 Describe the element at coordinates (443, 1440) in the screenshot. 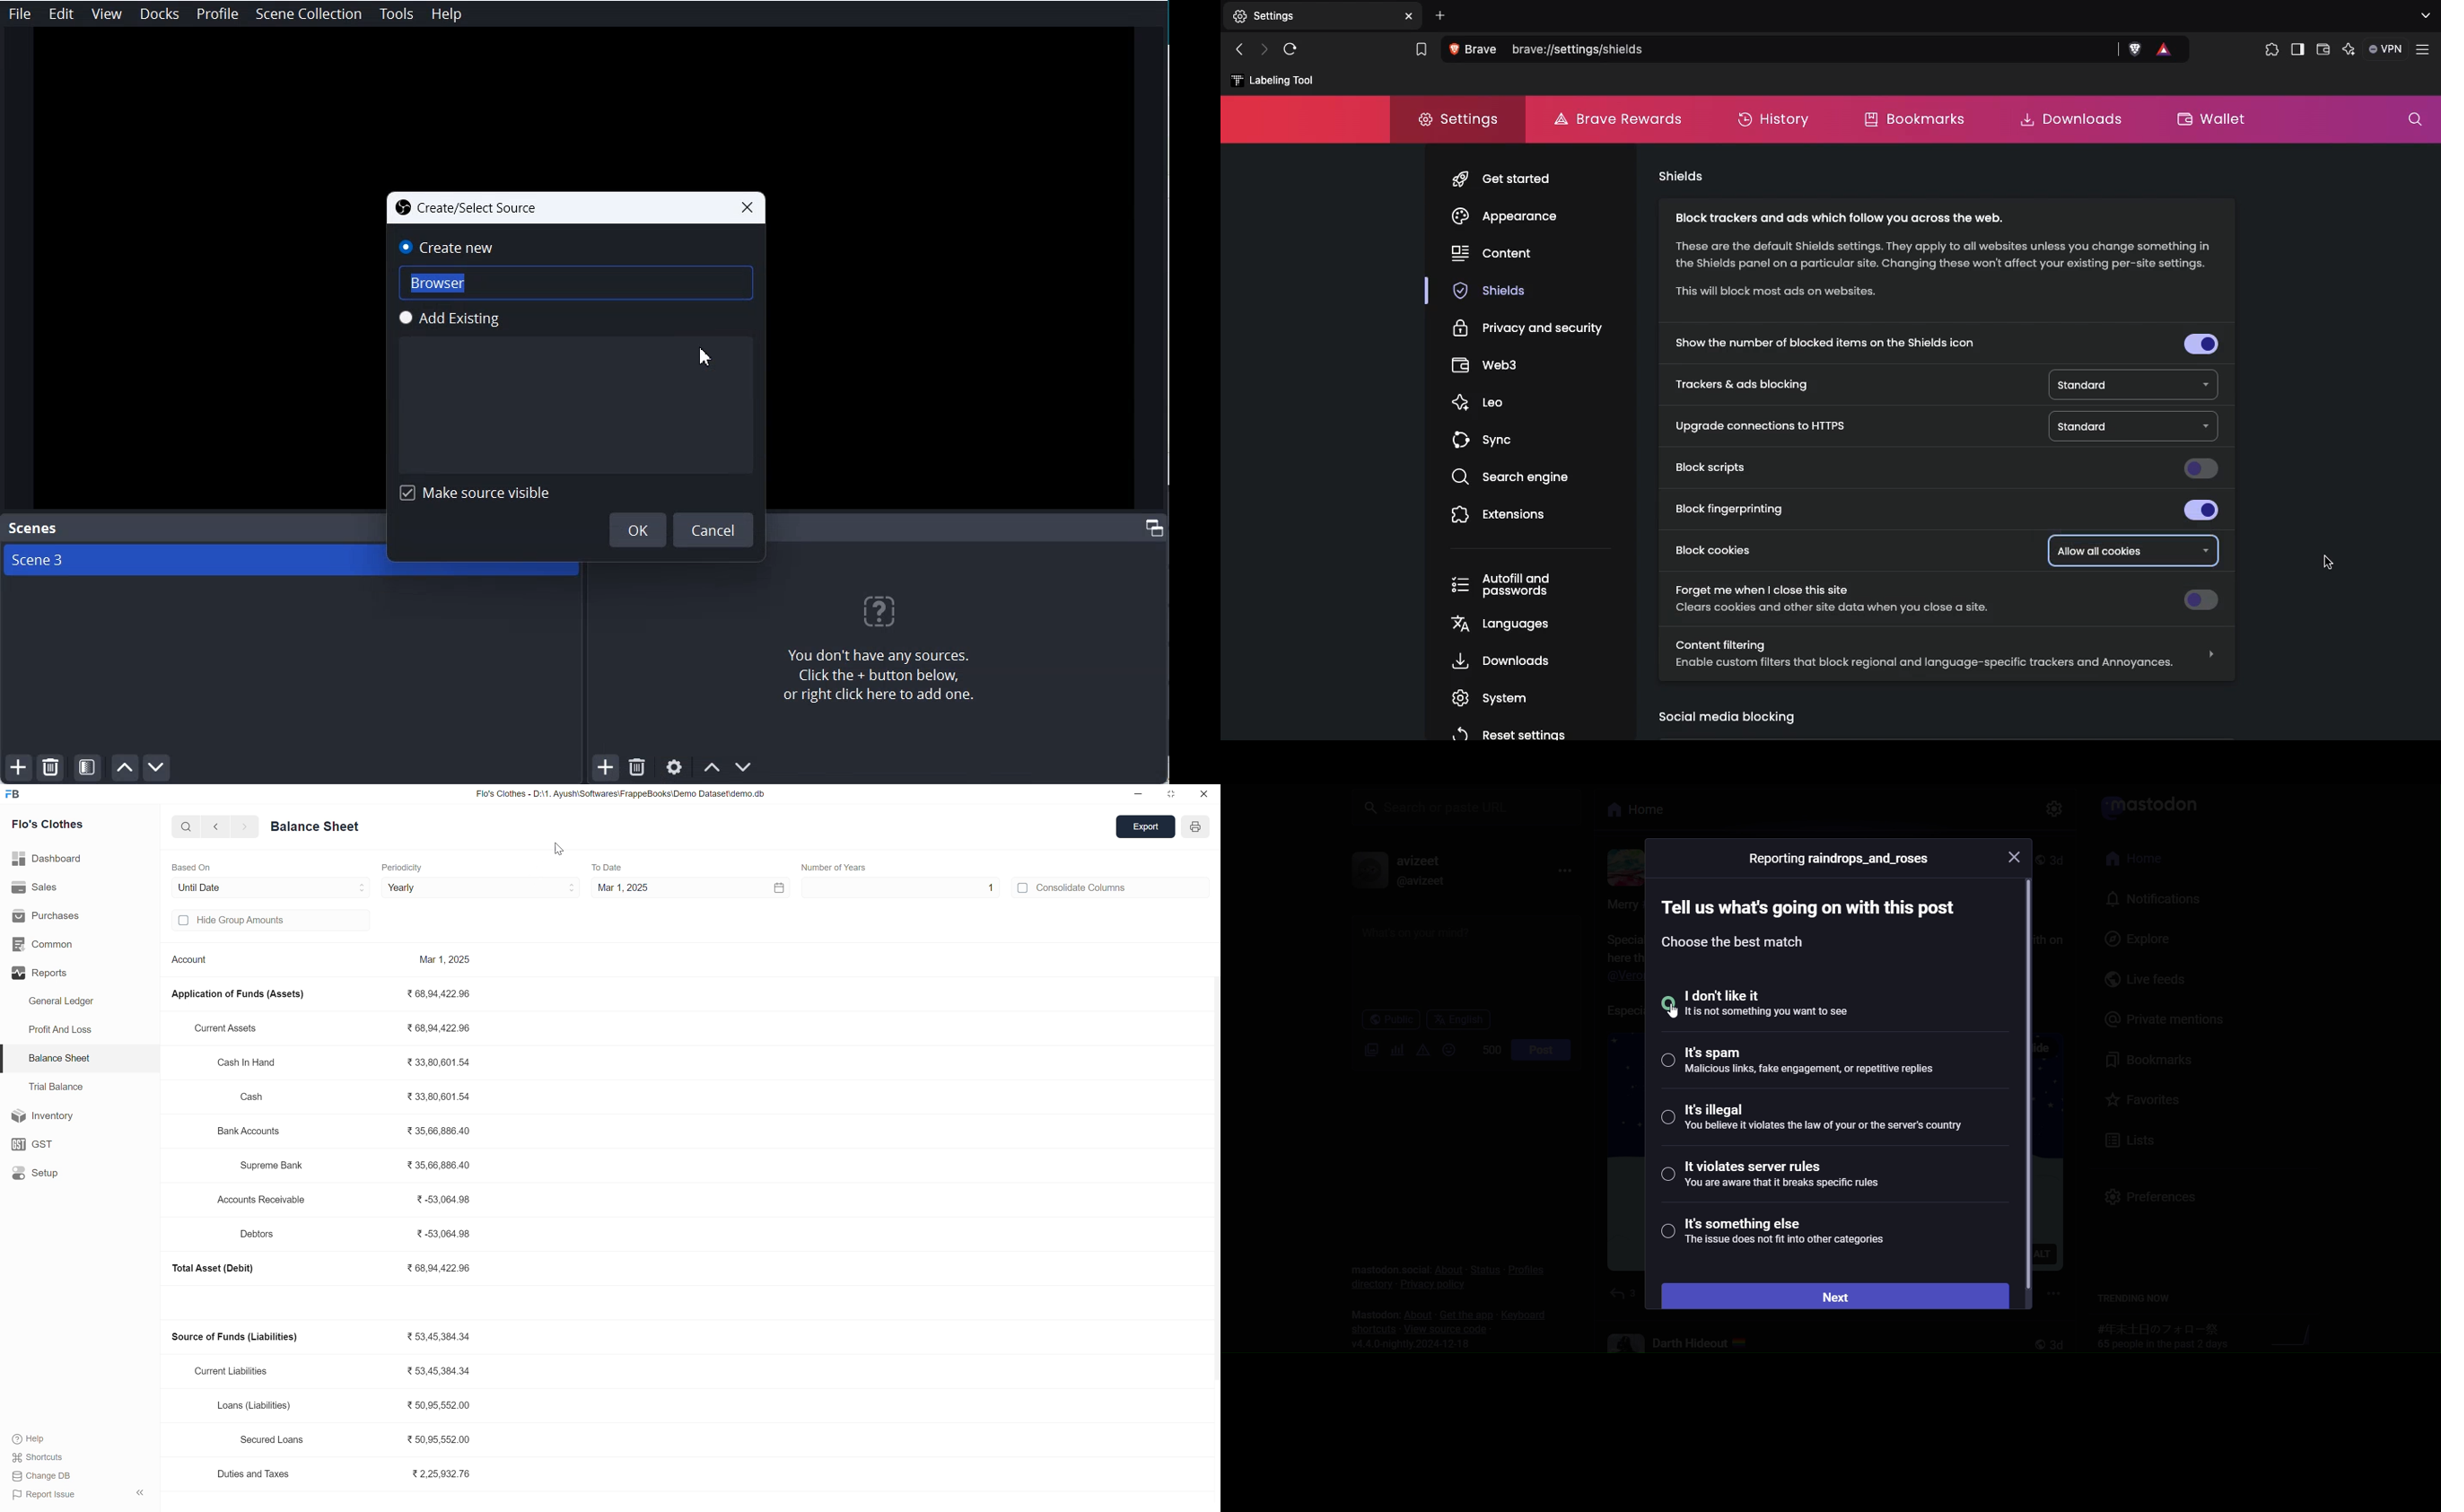

I see `50,95,552.00` at that location.